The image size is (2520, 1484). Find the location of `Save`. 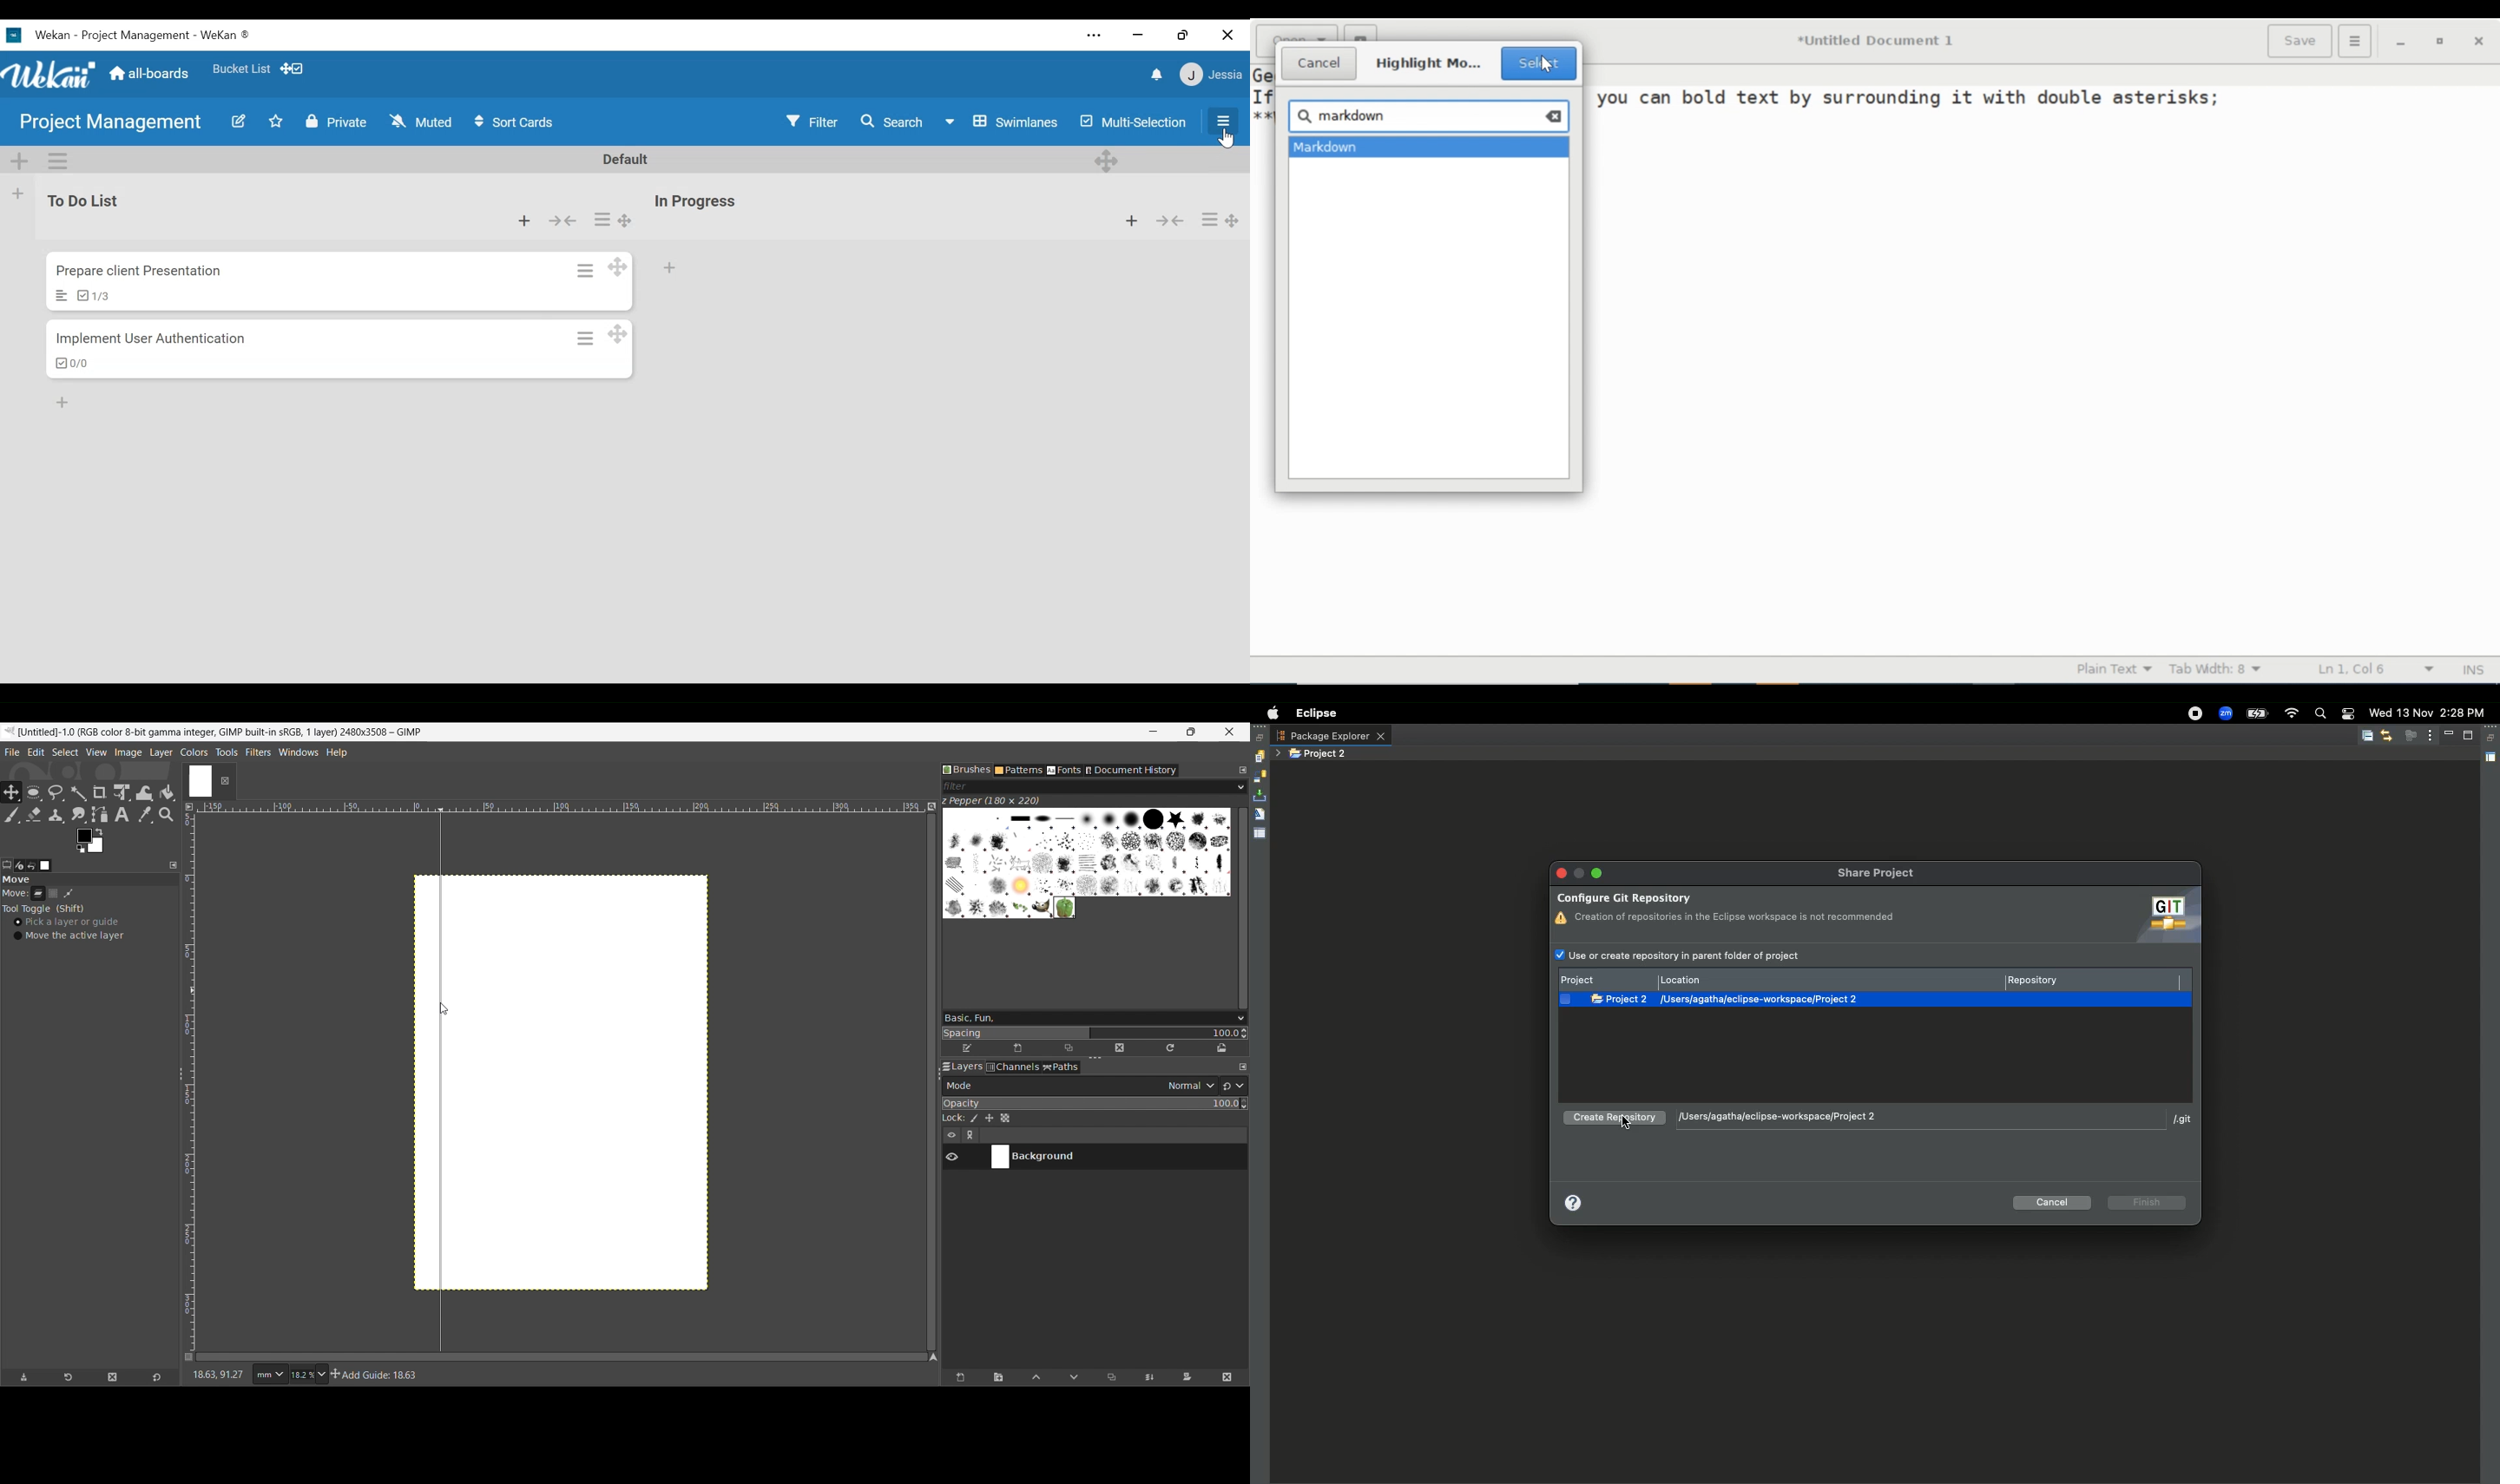

Save is located at coordinates (2298, 40).